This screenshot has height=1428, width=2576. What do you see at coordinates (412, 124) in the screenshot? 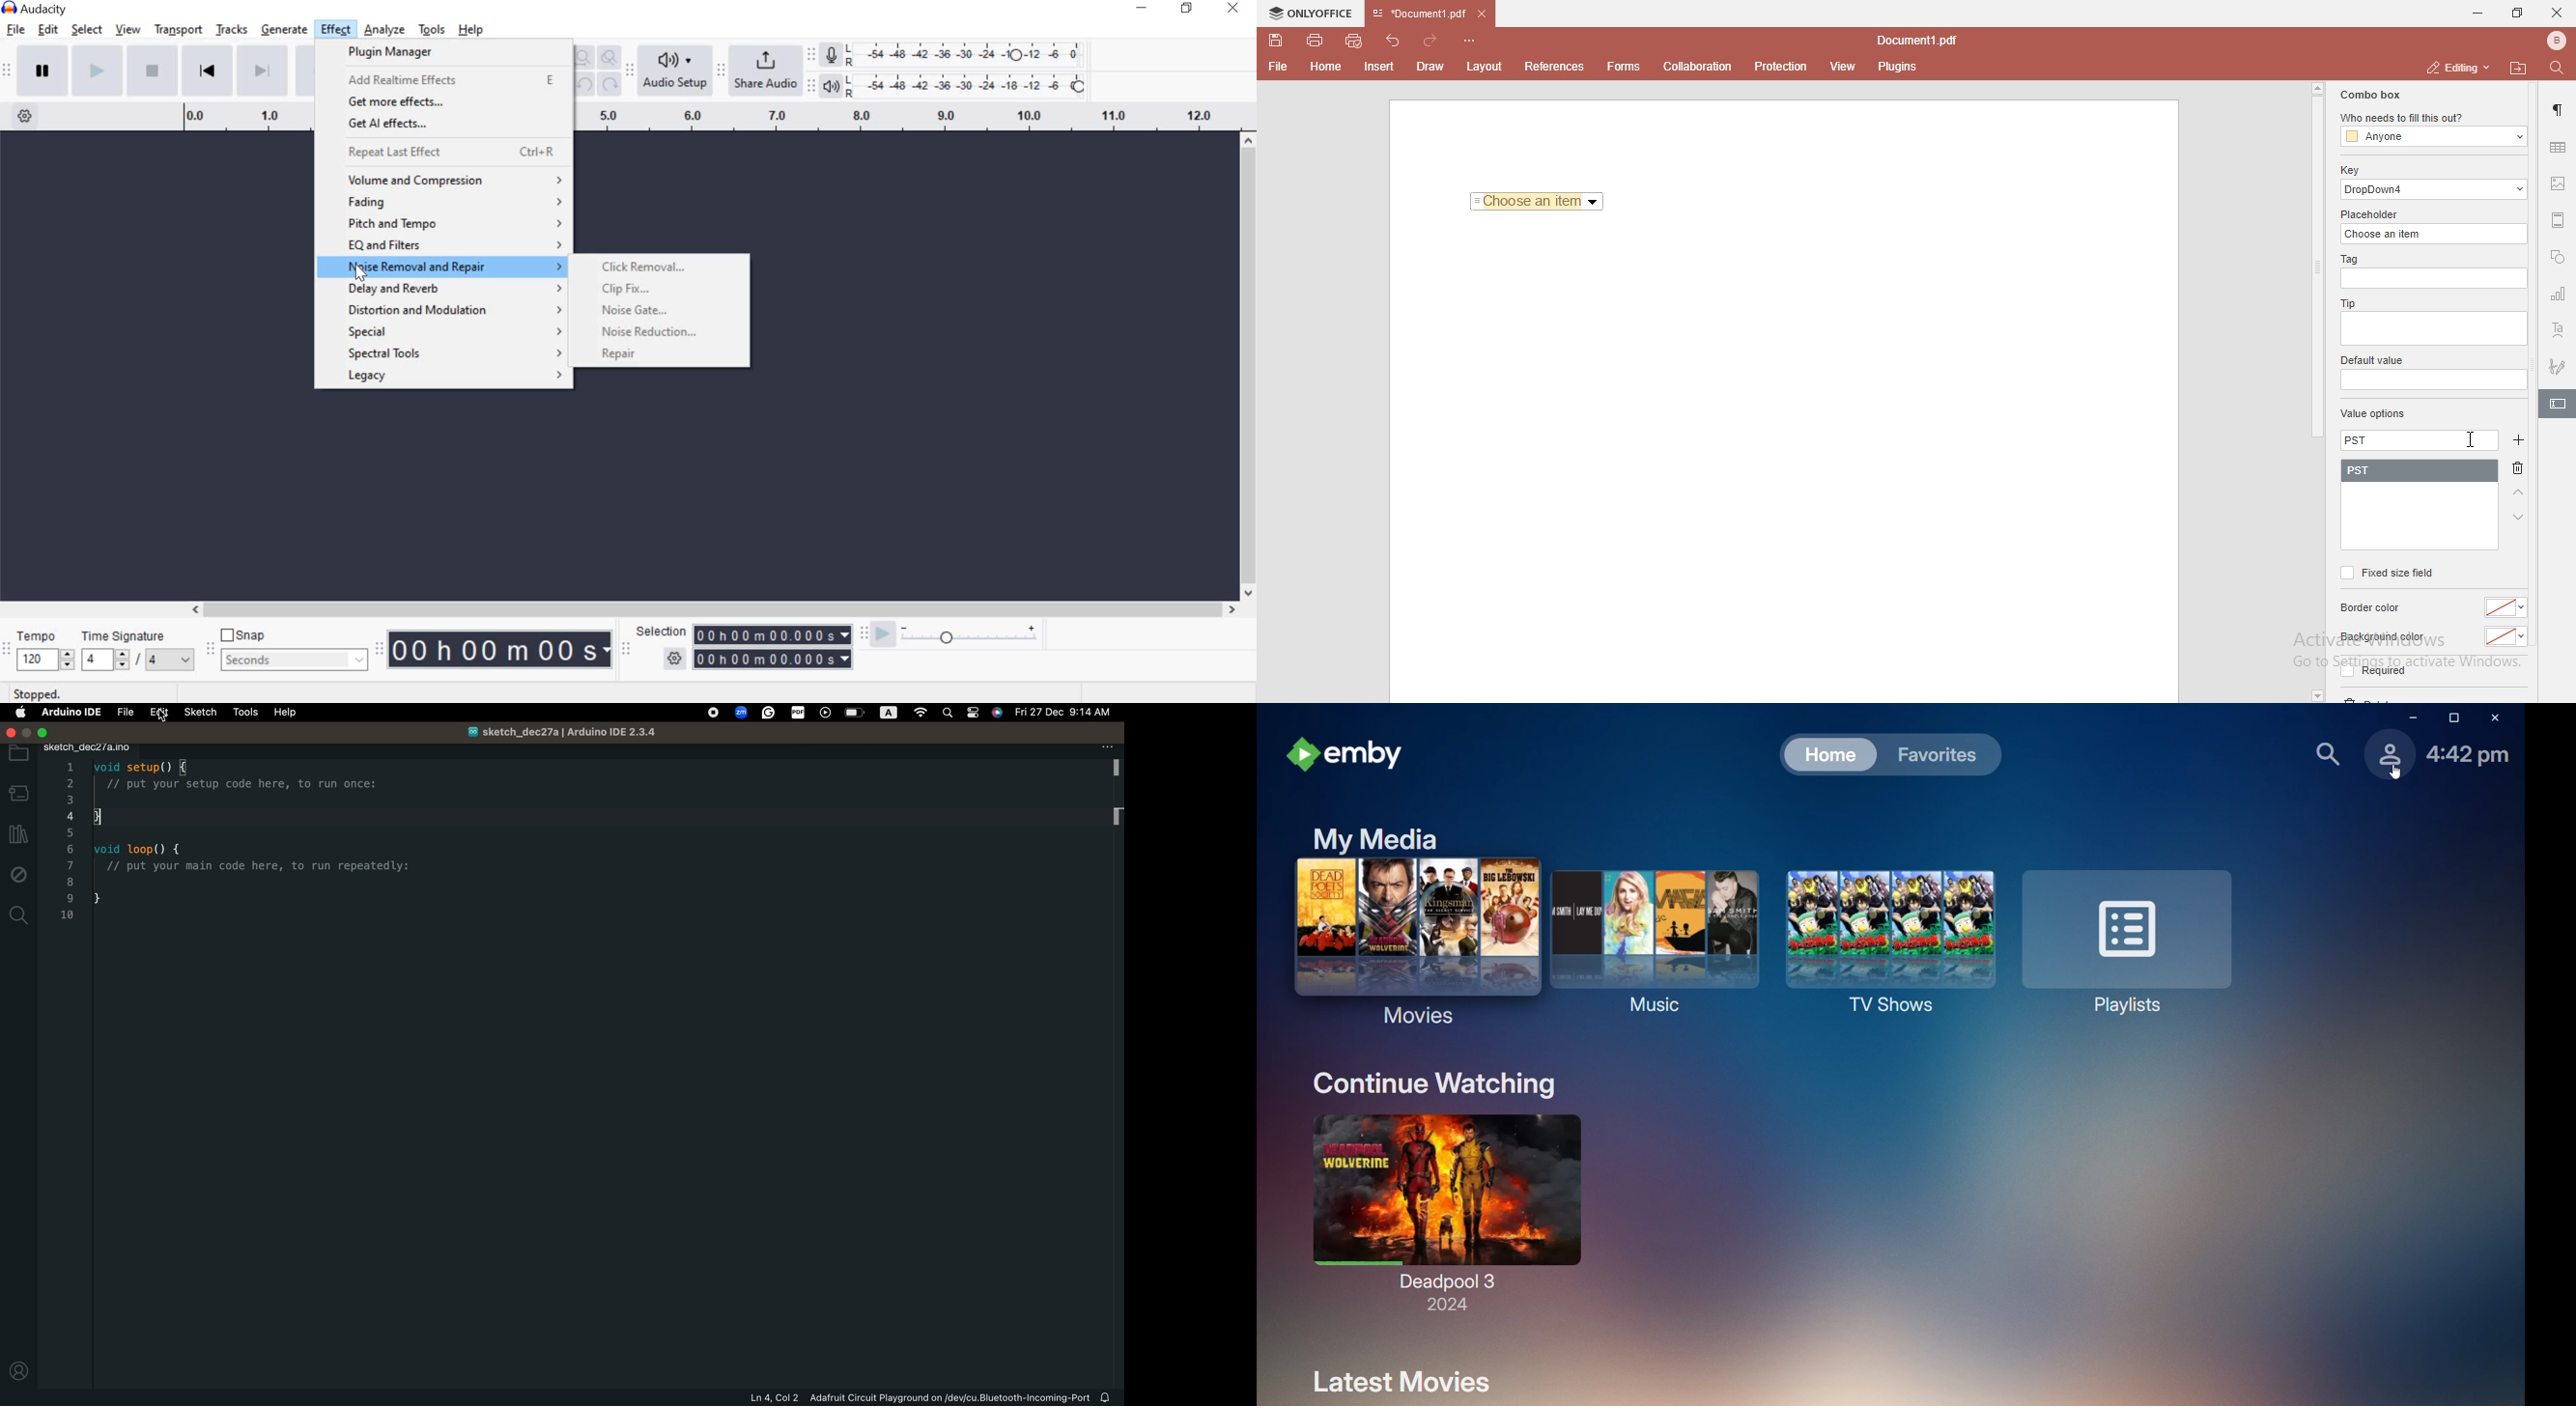
I see `get Aleffects` at bounding box center [412, 124].